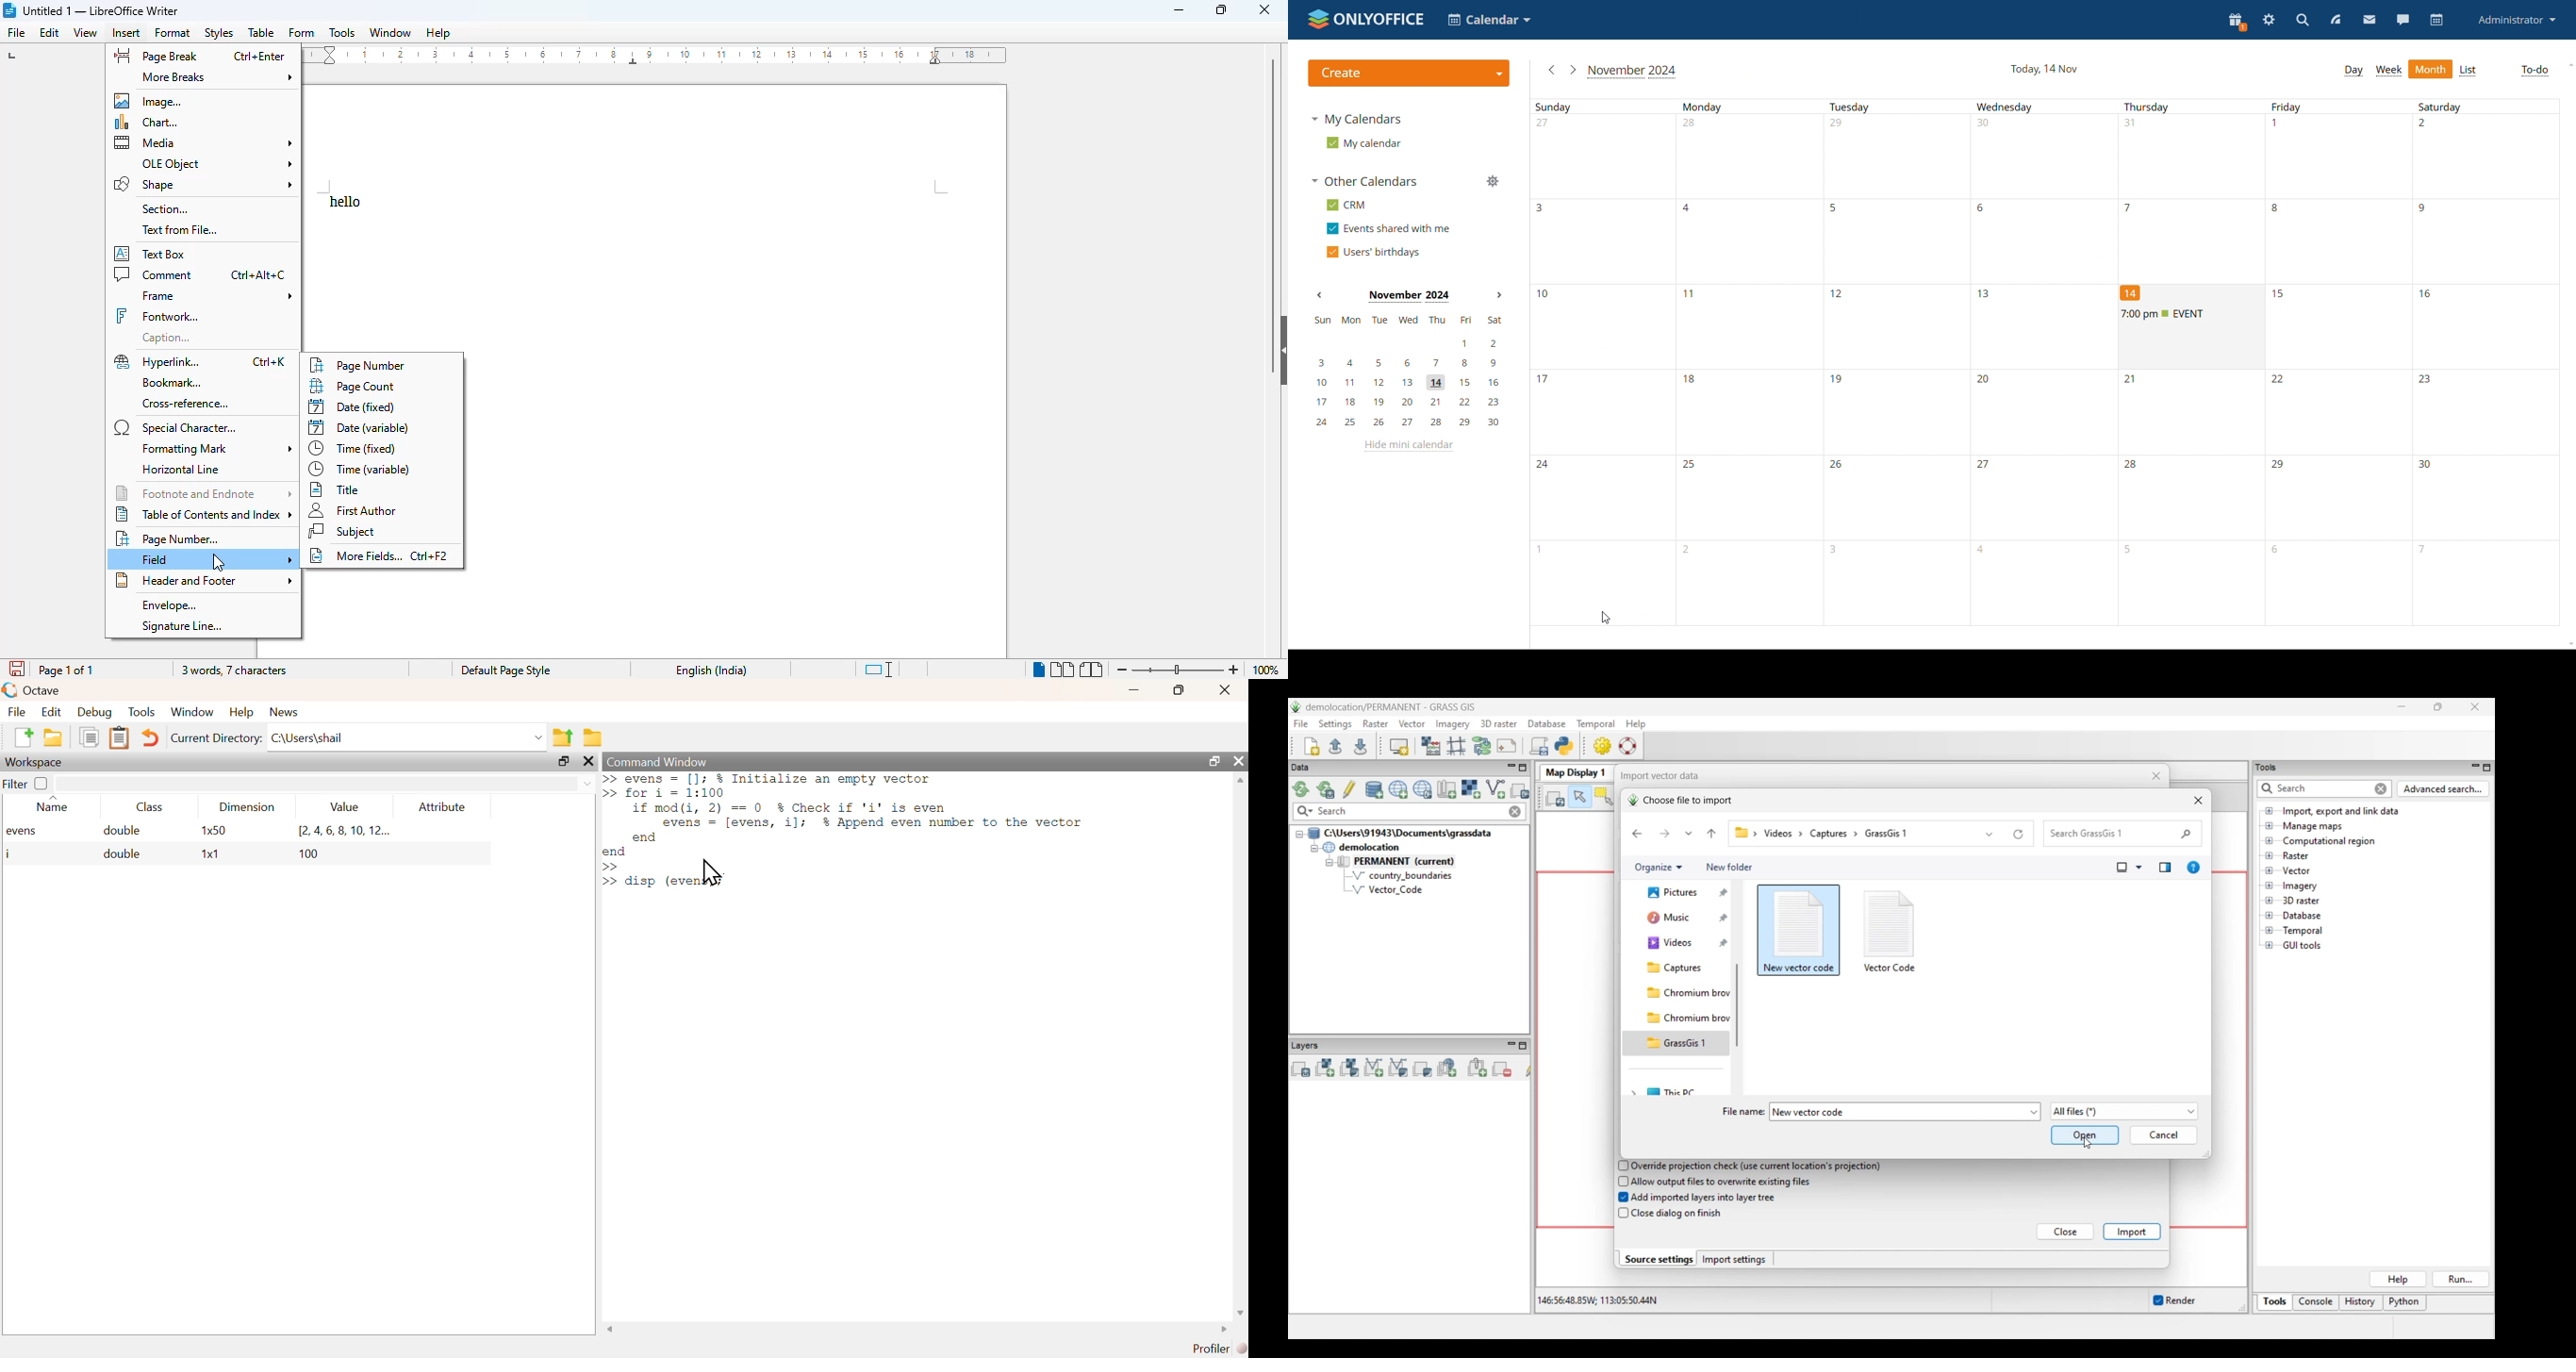 The height and width of the screenshot is (1372, 2576). Describe the element at coordinates (1227, 689) in the screenshot. I see `close` at that location.